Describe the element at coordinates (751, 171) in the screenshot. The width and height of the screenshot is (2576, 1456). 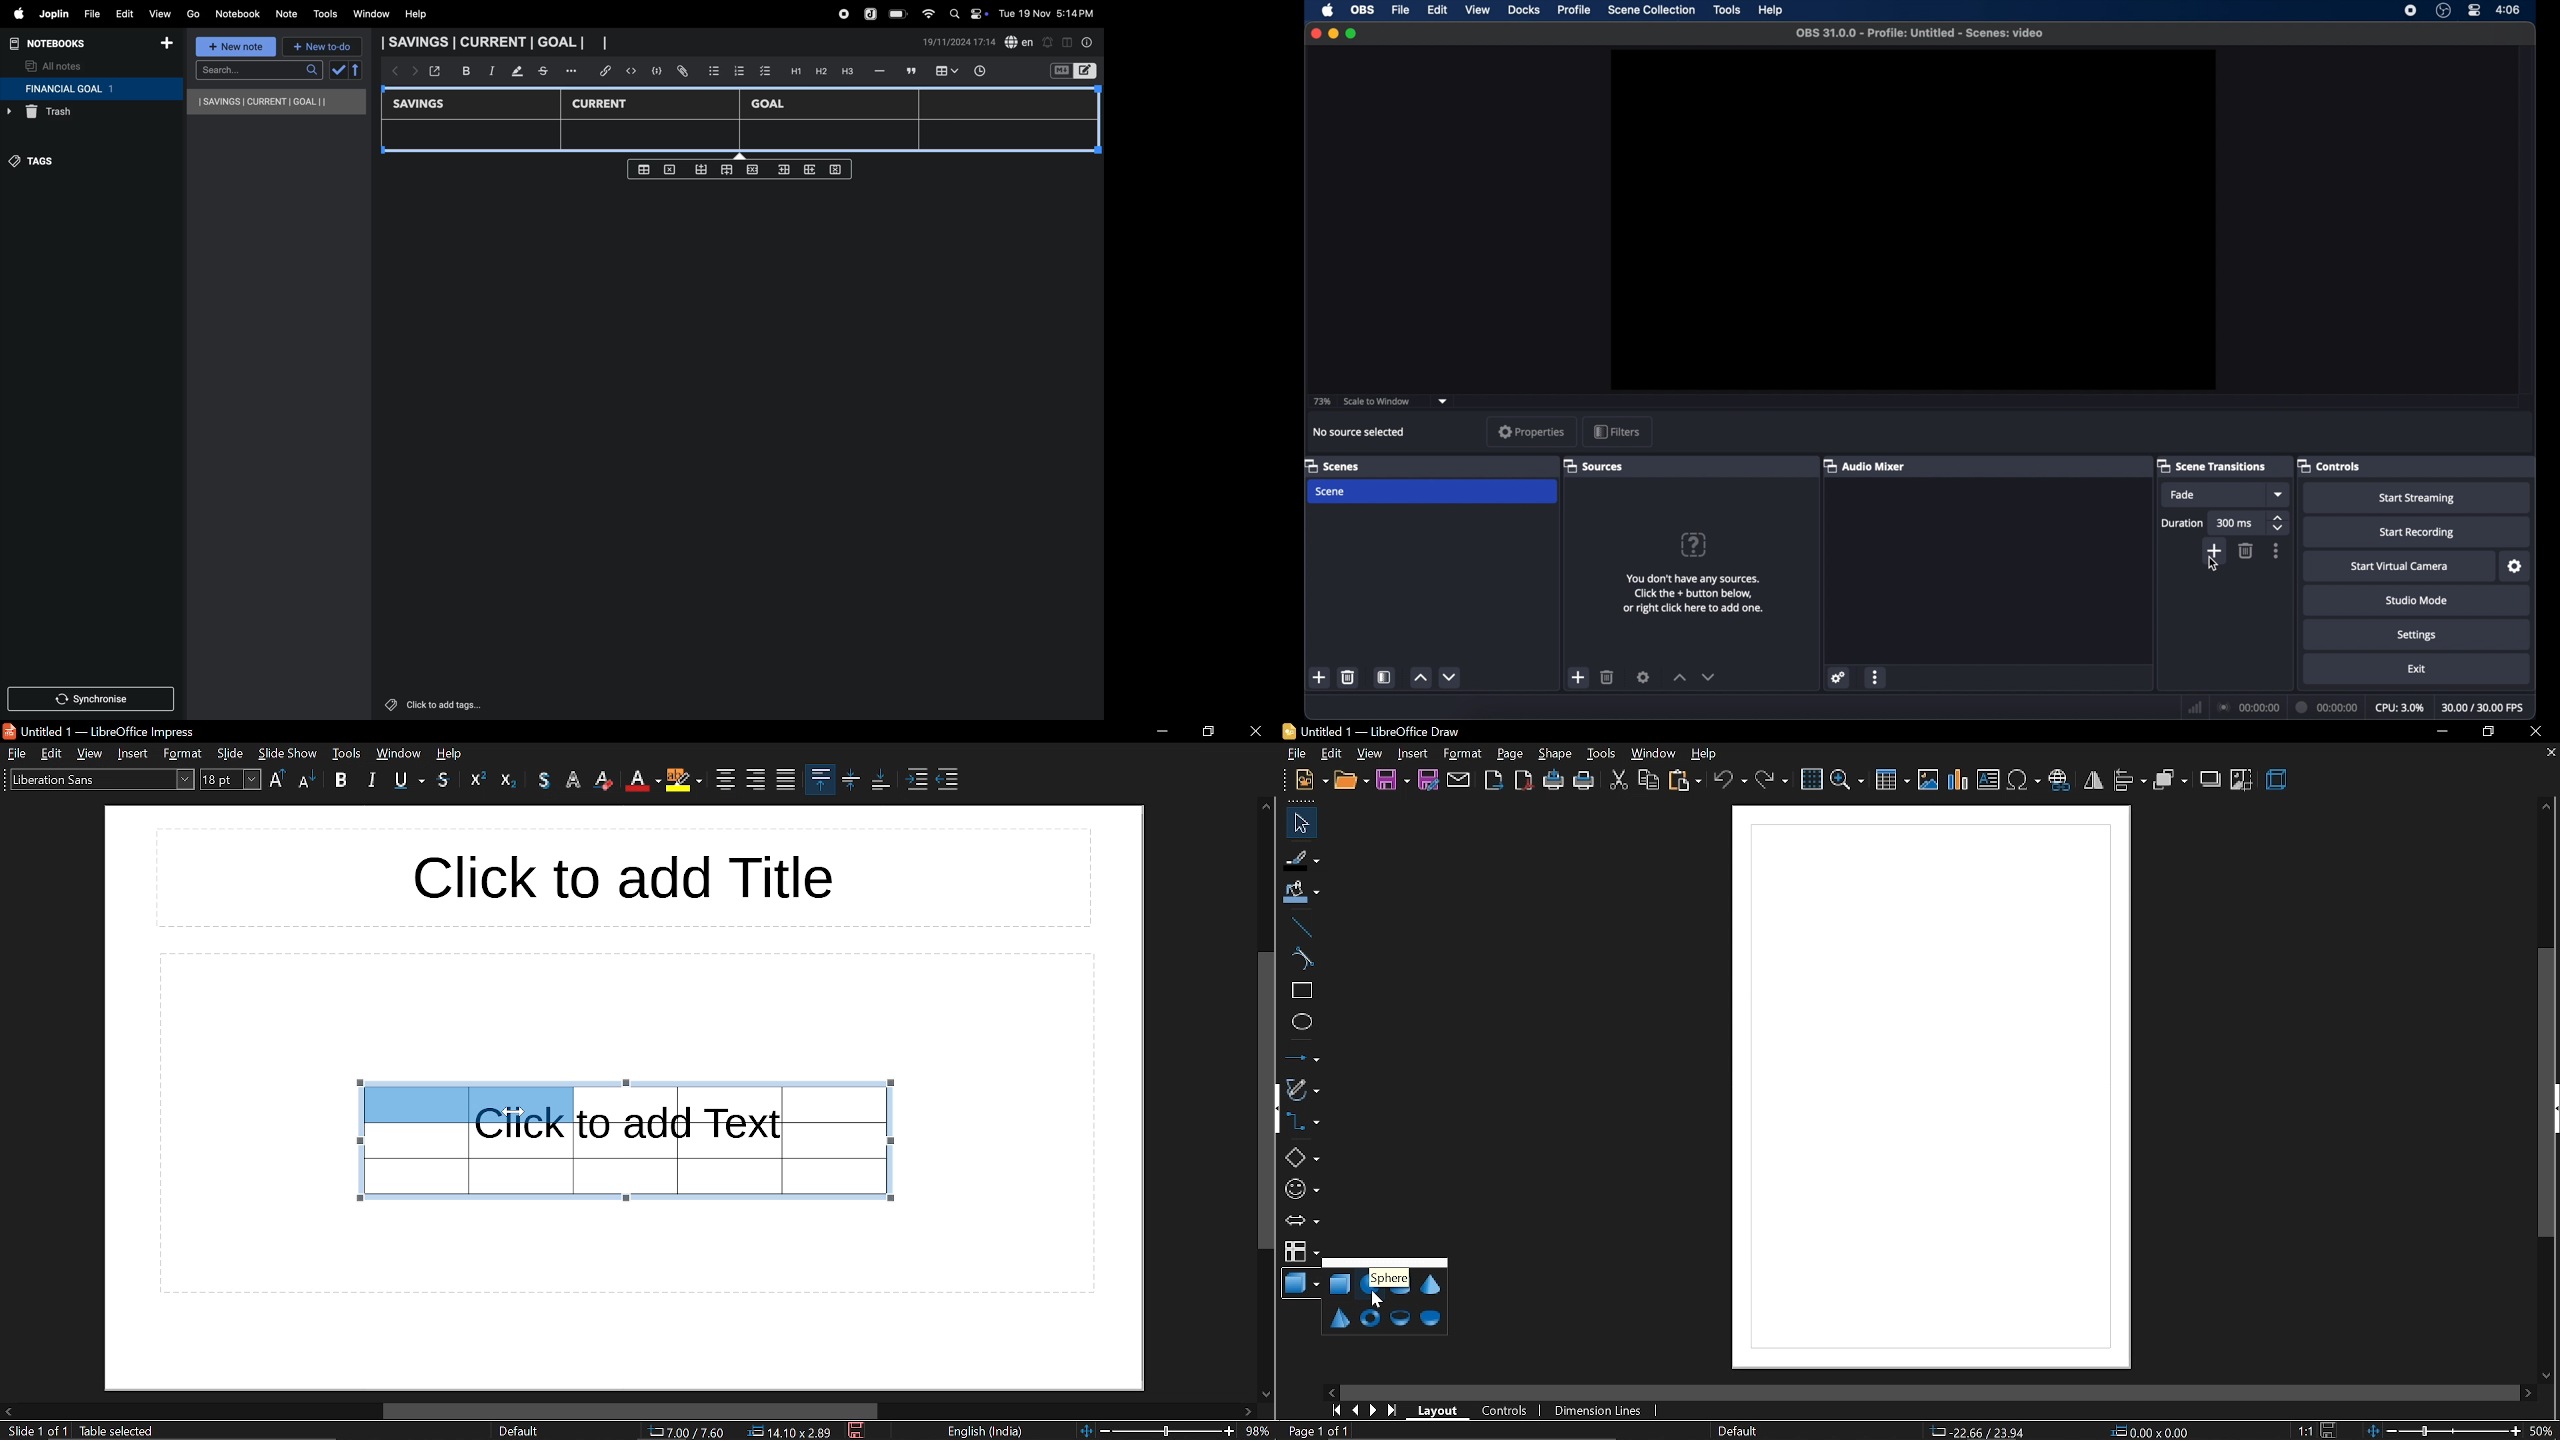
I see `close rows` at that location.